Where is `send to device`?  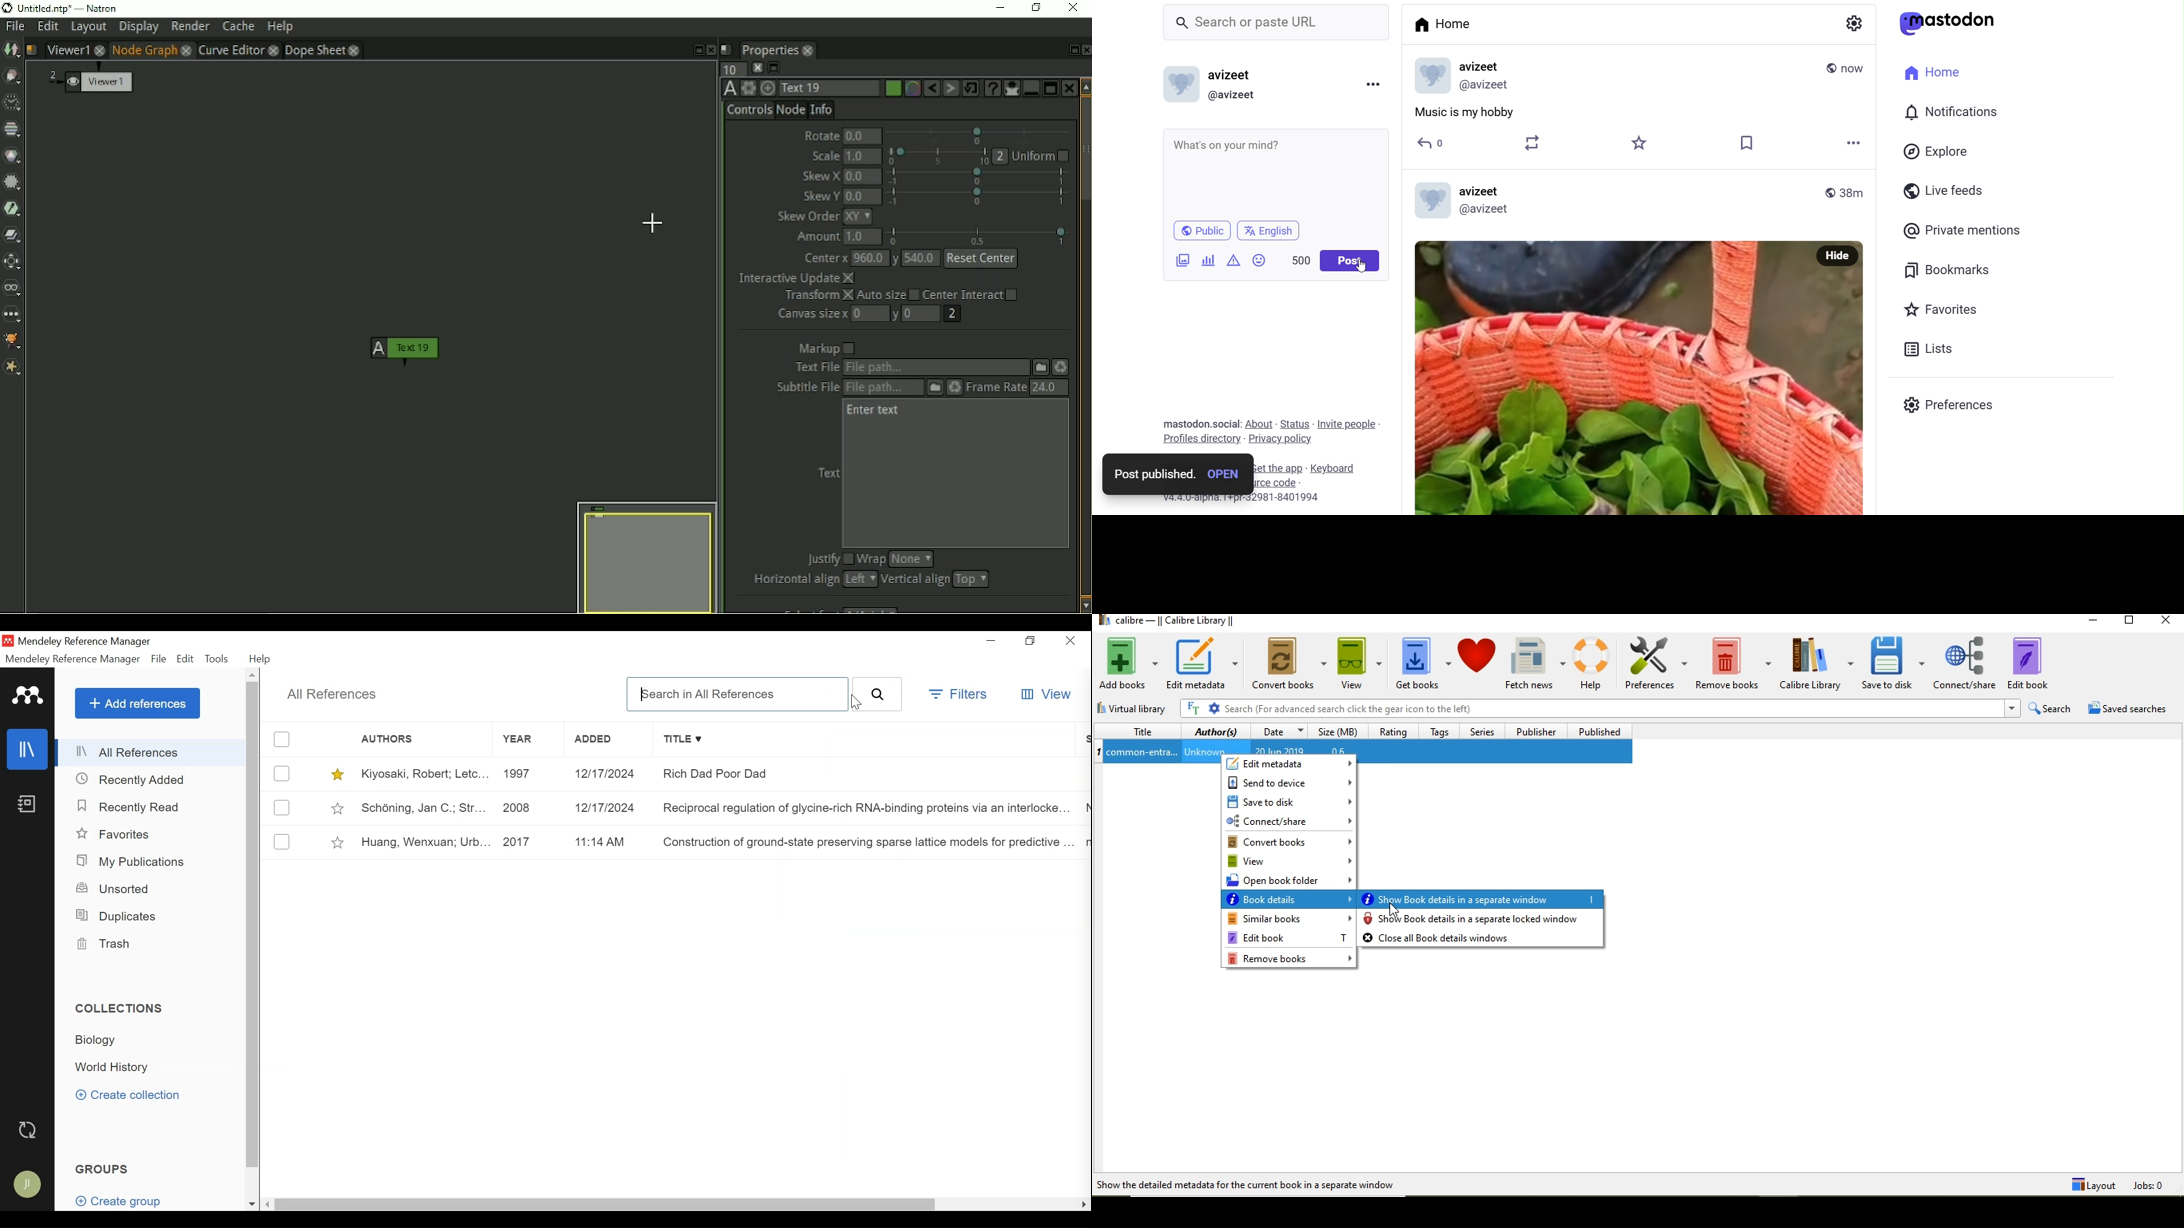 send to device is located at coordinates (1289, 783).